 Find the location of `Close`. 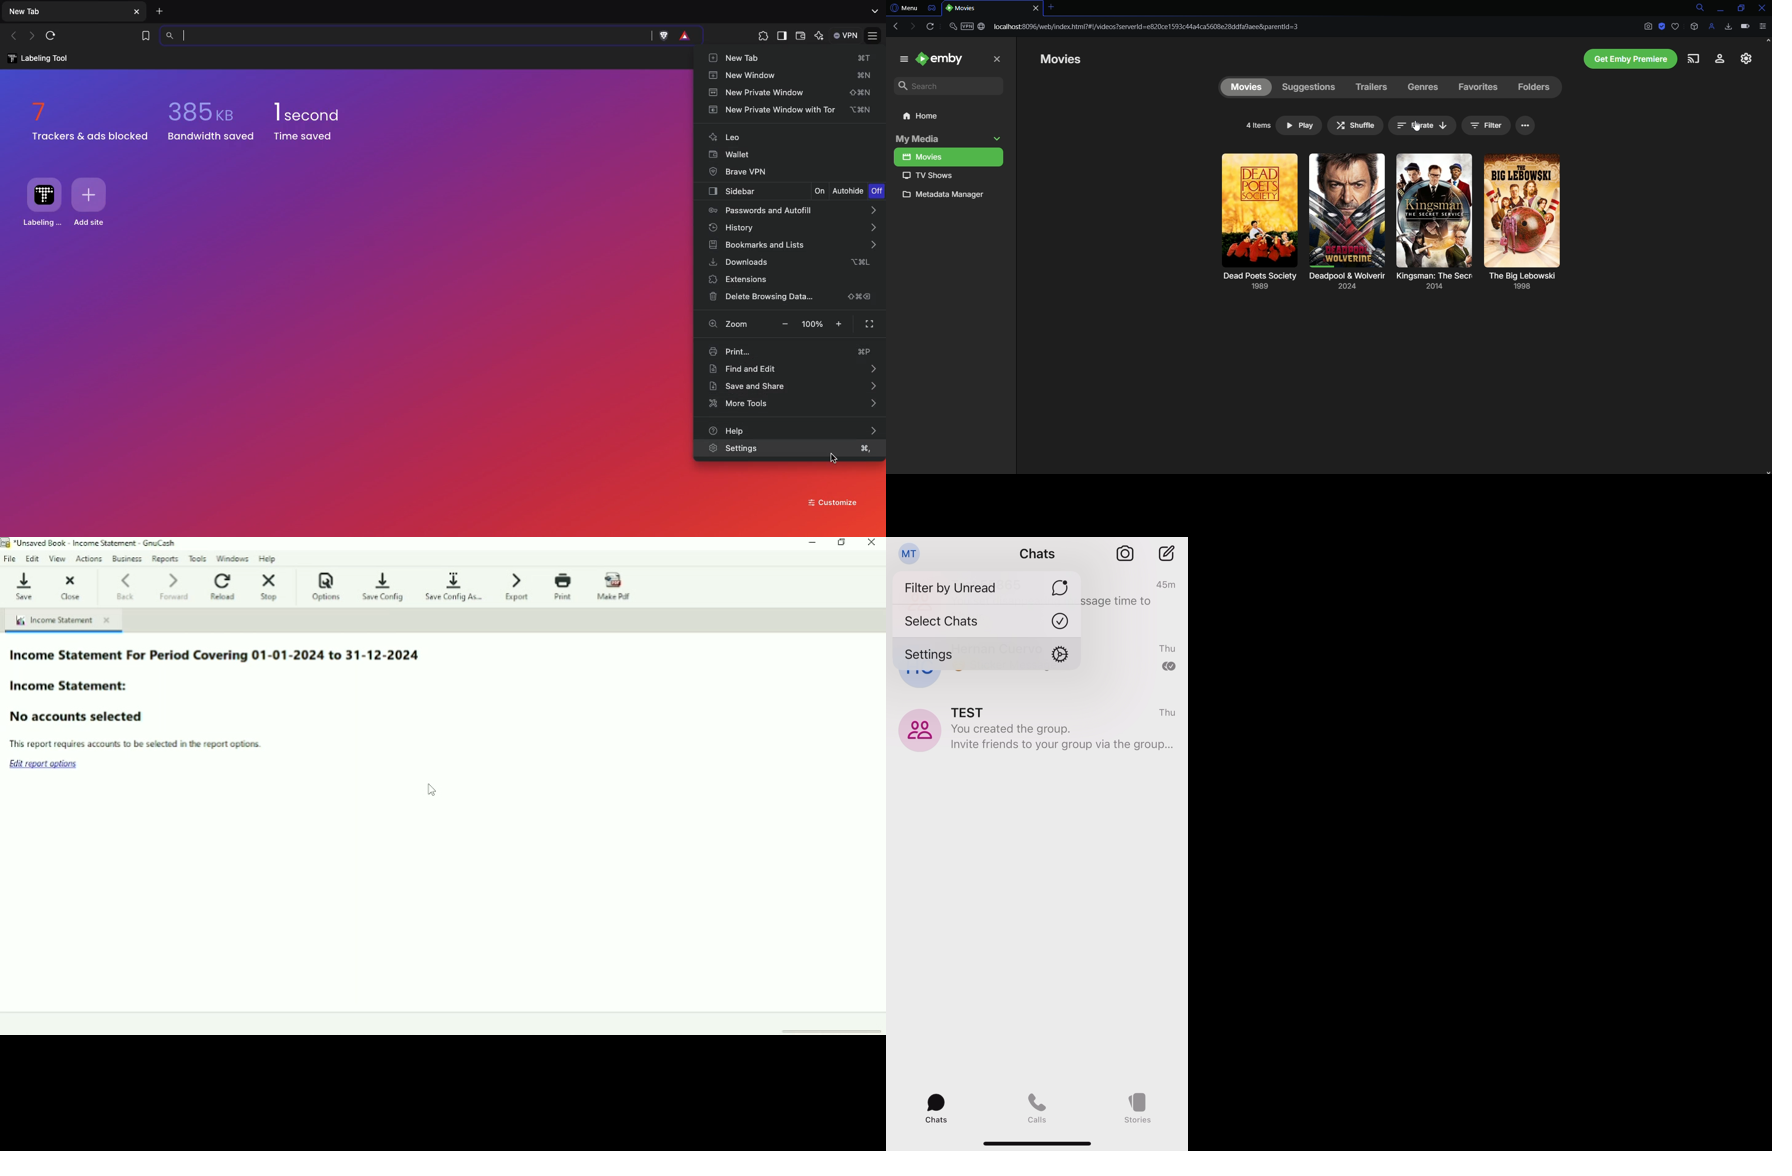

Close is located at coordinates (69, 586).